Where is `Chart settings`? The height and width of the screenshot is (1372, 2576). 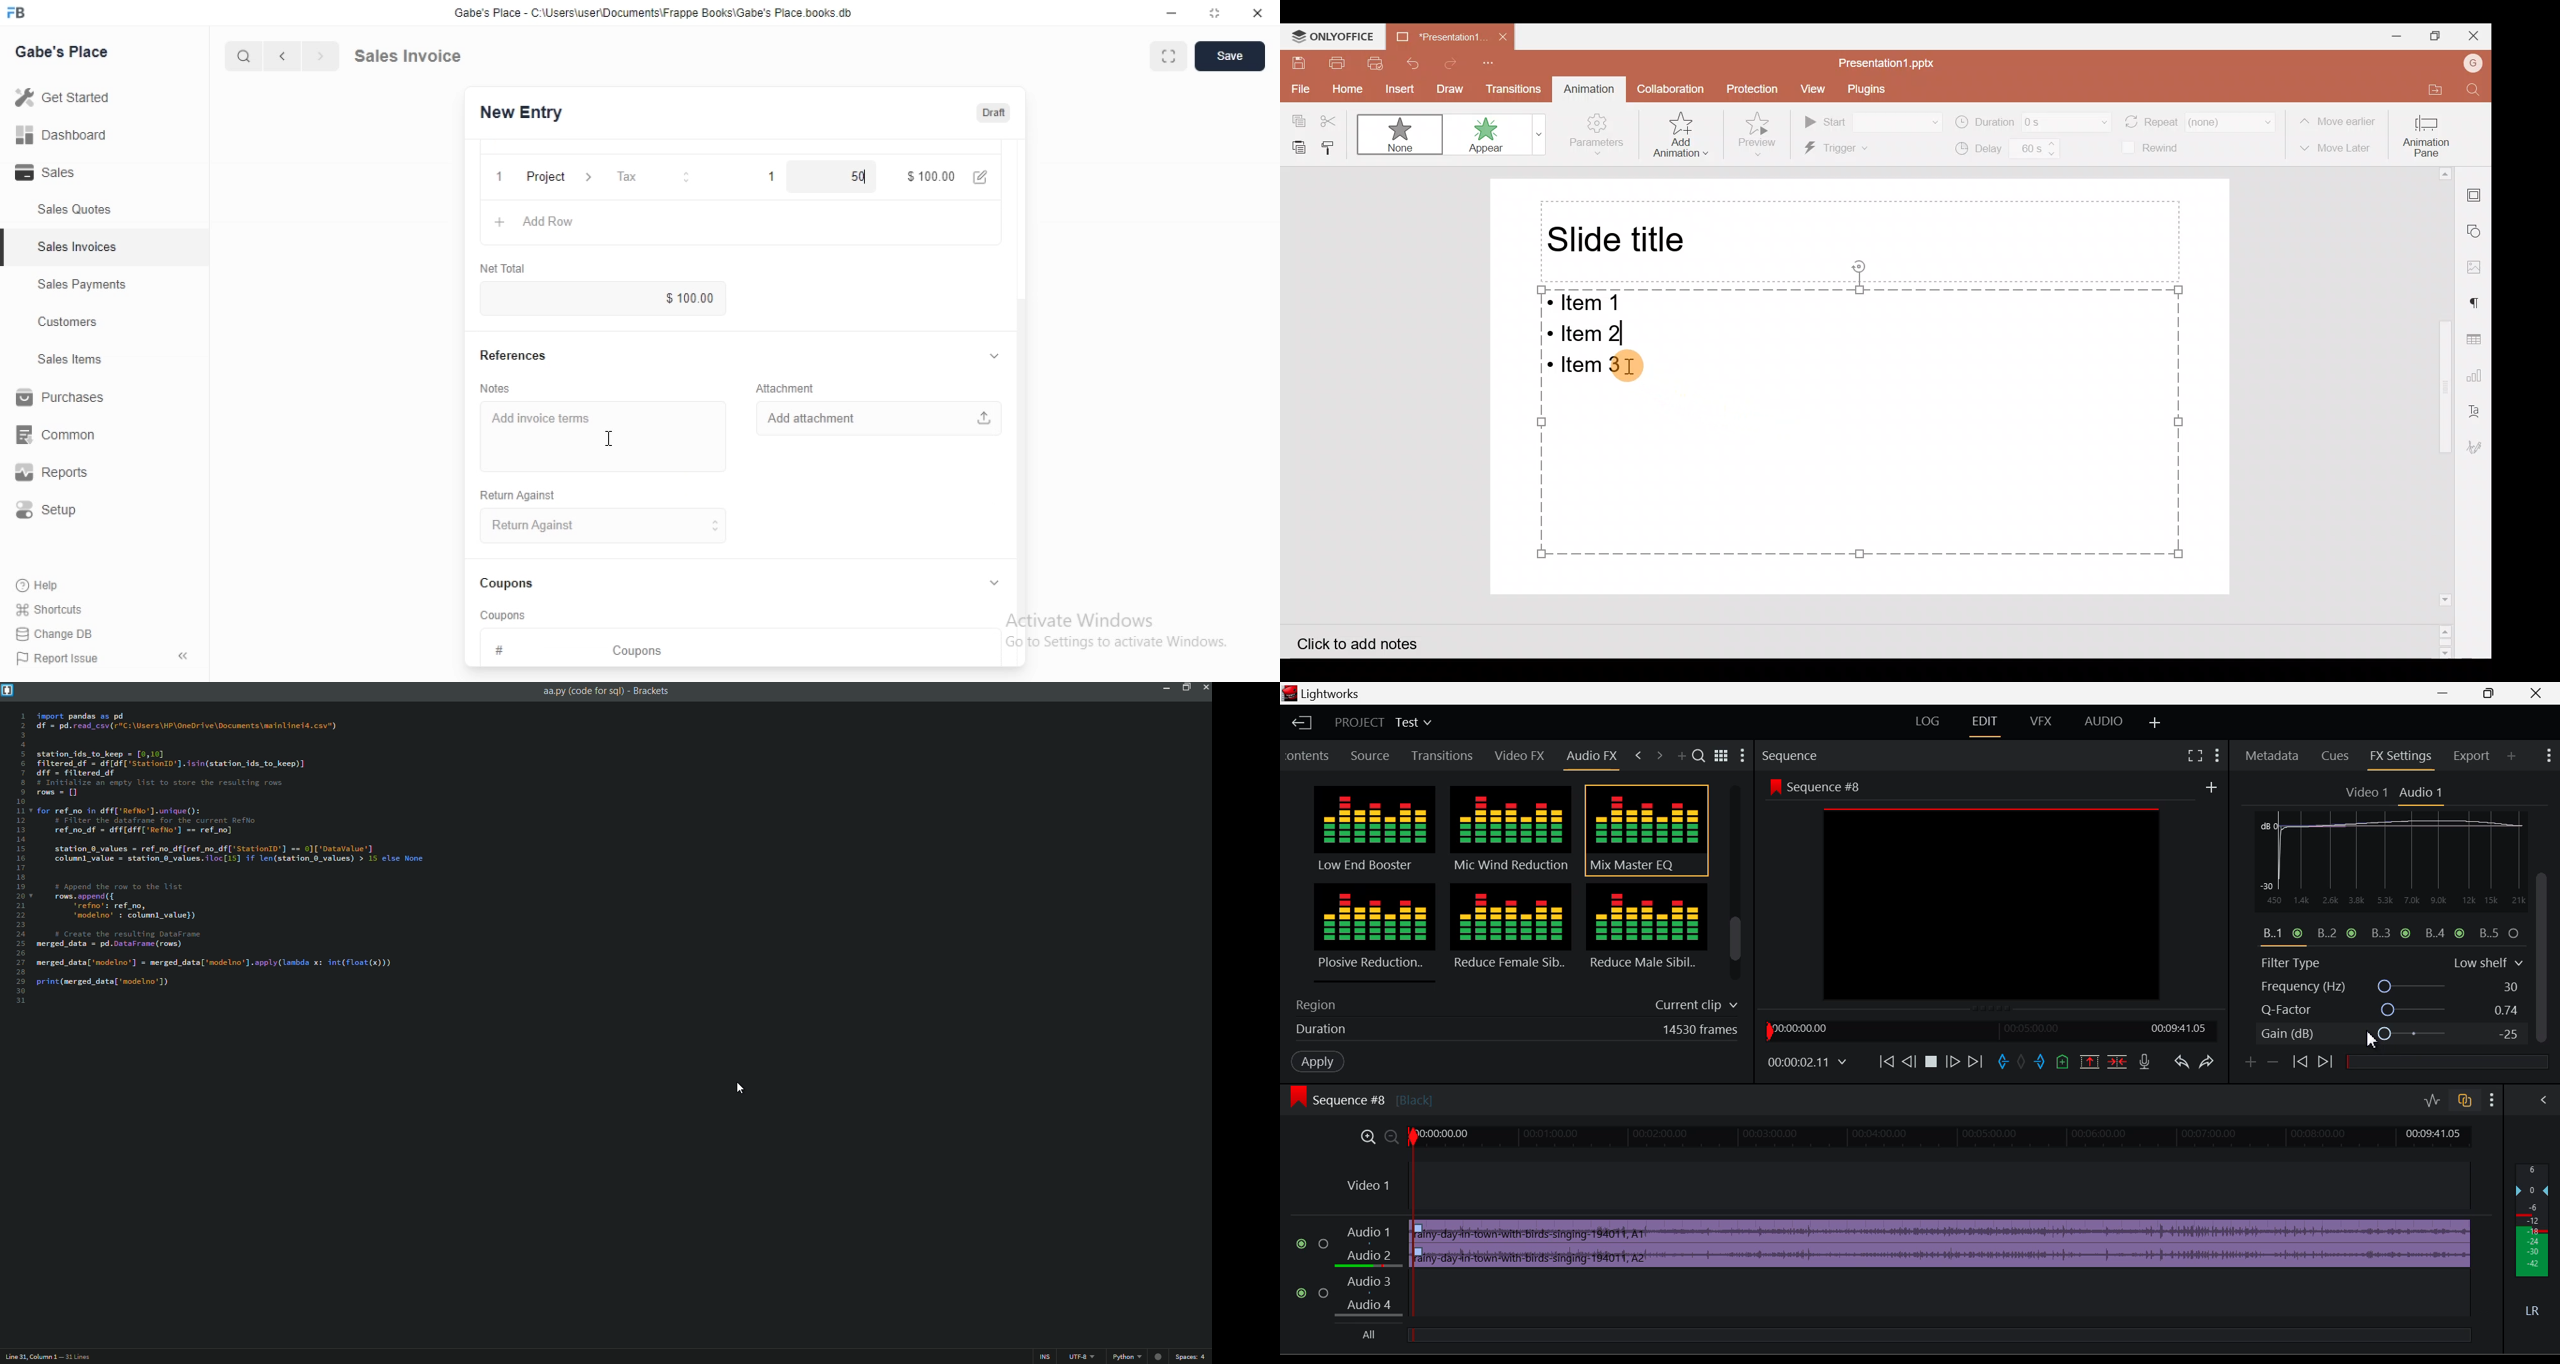 Chart settings is located at coordinates (2481, 373).